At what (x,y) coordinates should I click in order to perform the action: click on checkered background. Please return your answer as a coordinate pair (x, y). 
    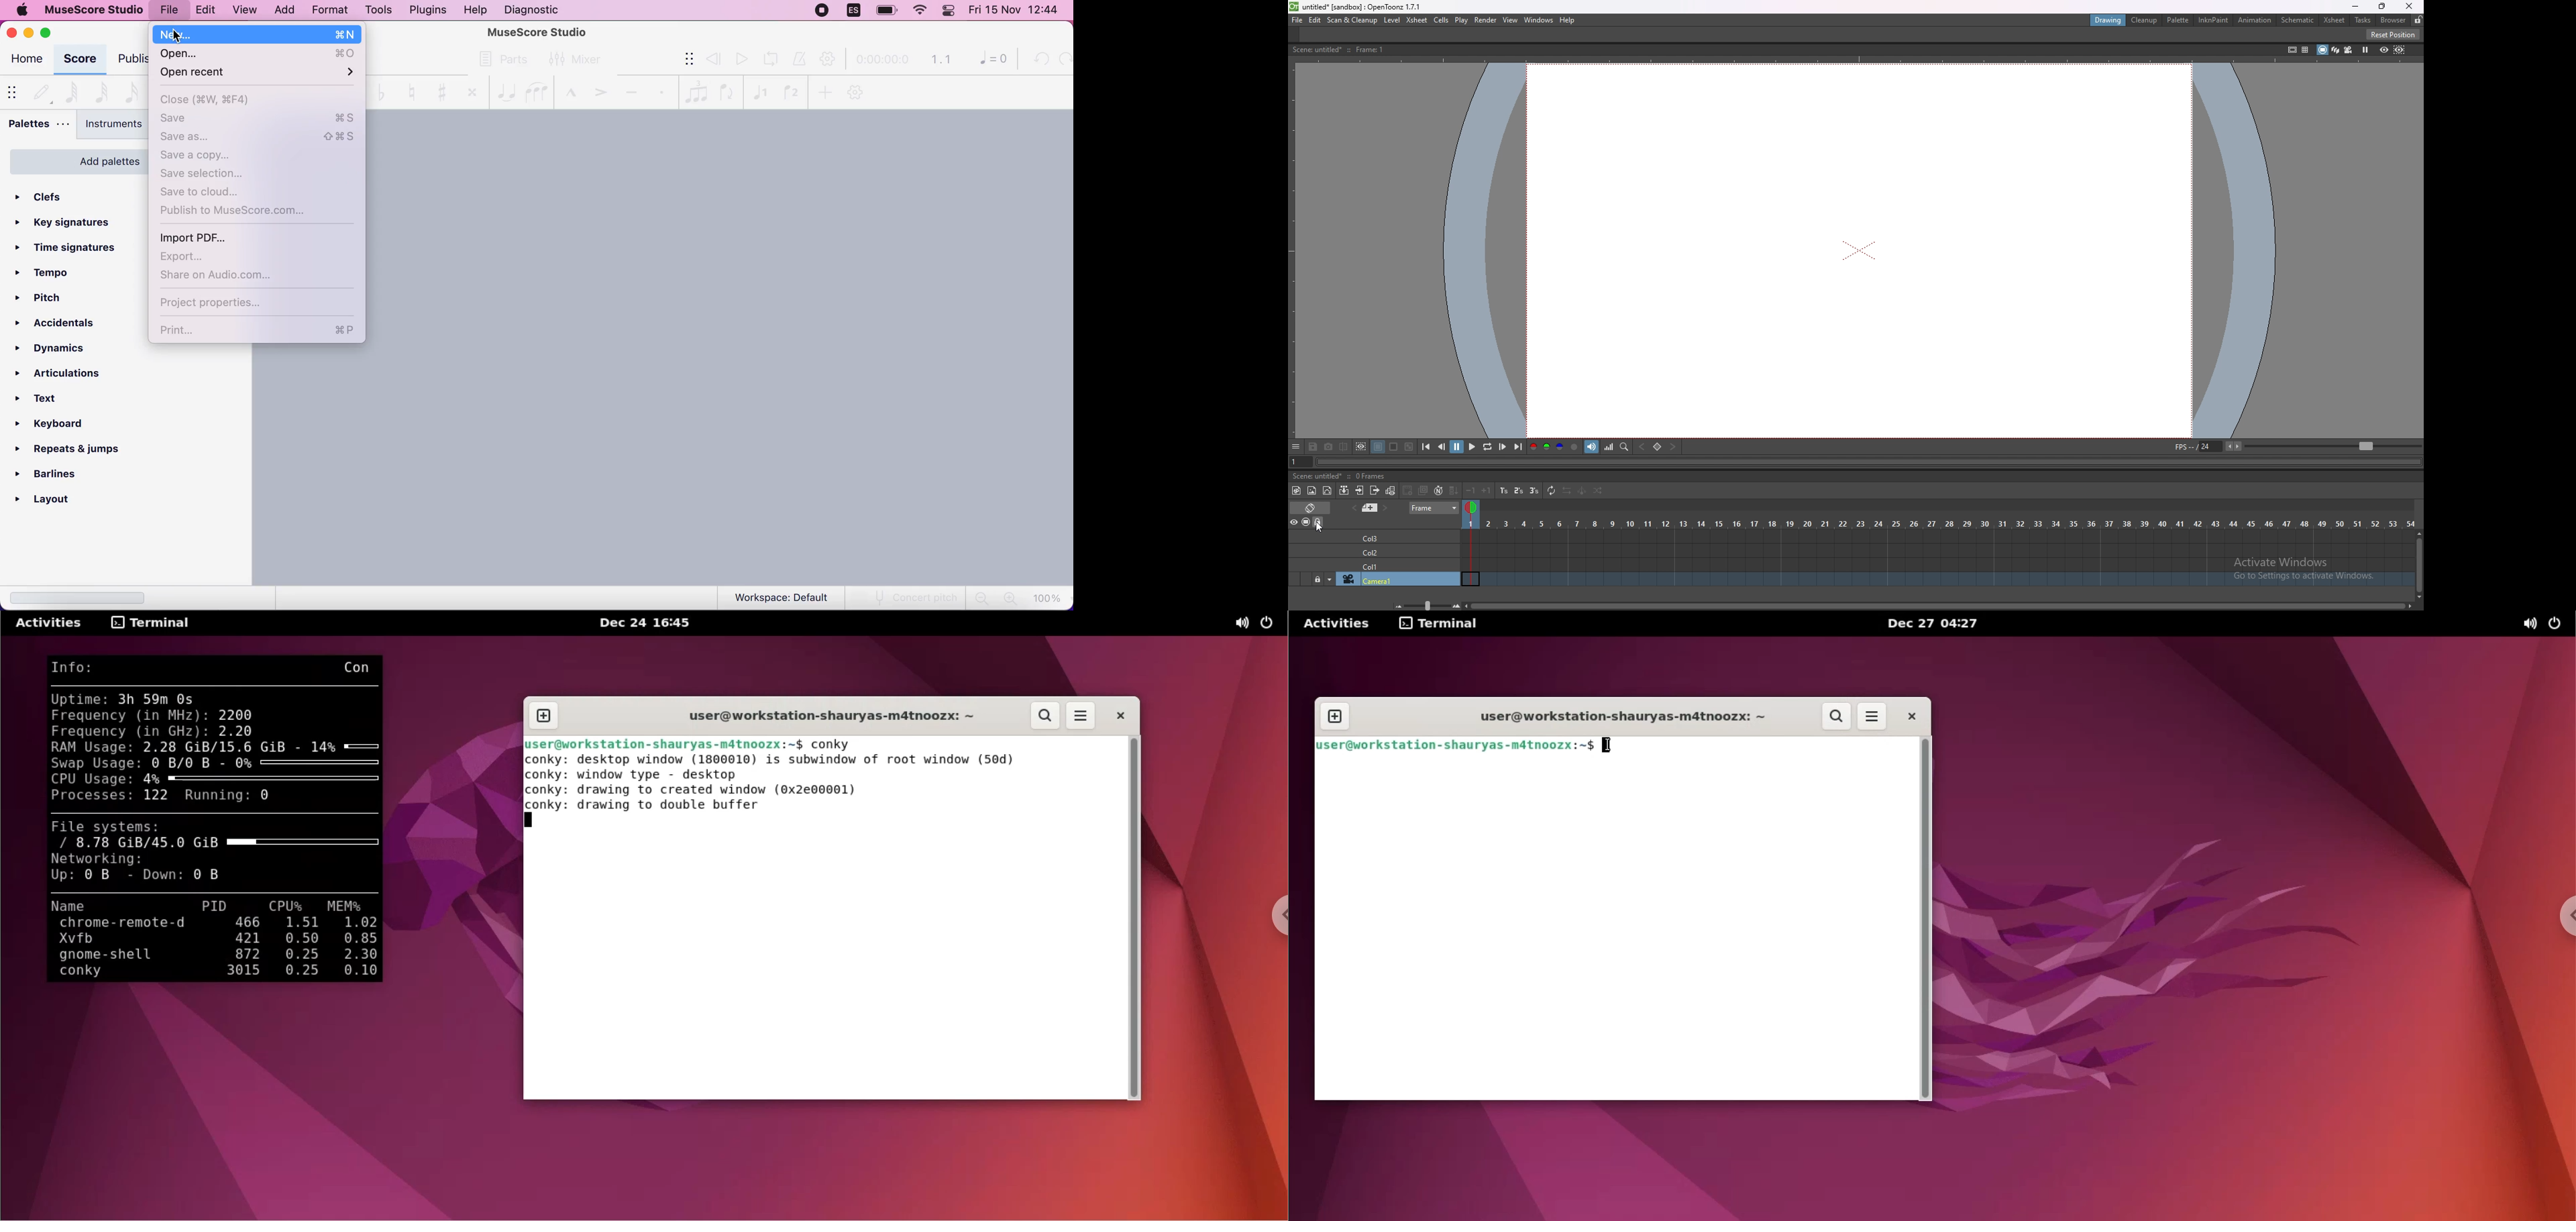
    Looking at the image, I should click on (1409, 447).